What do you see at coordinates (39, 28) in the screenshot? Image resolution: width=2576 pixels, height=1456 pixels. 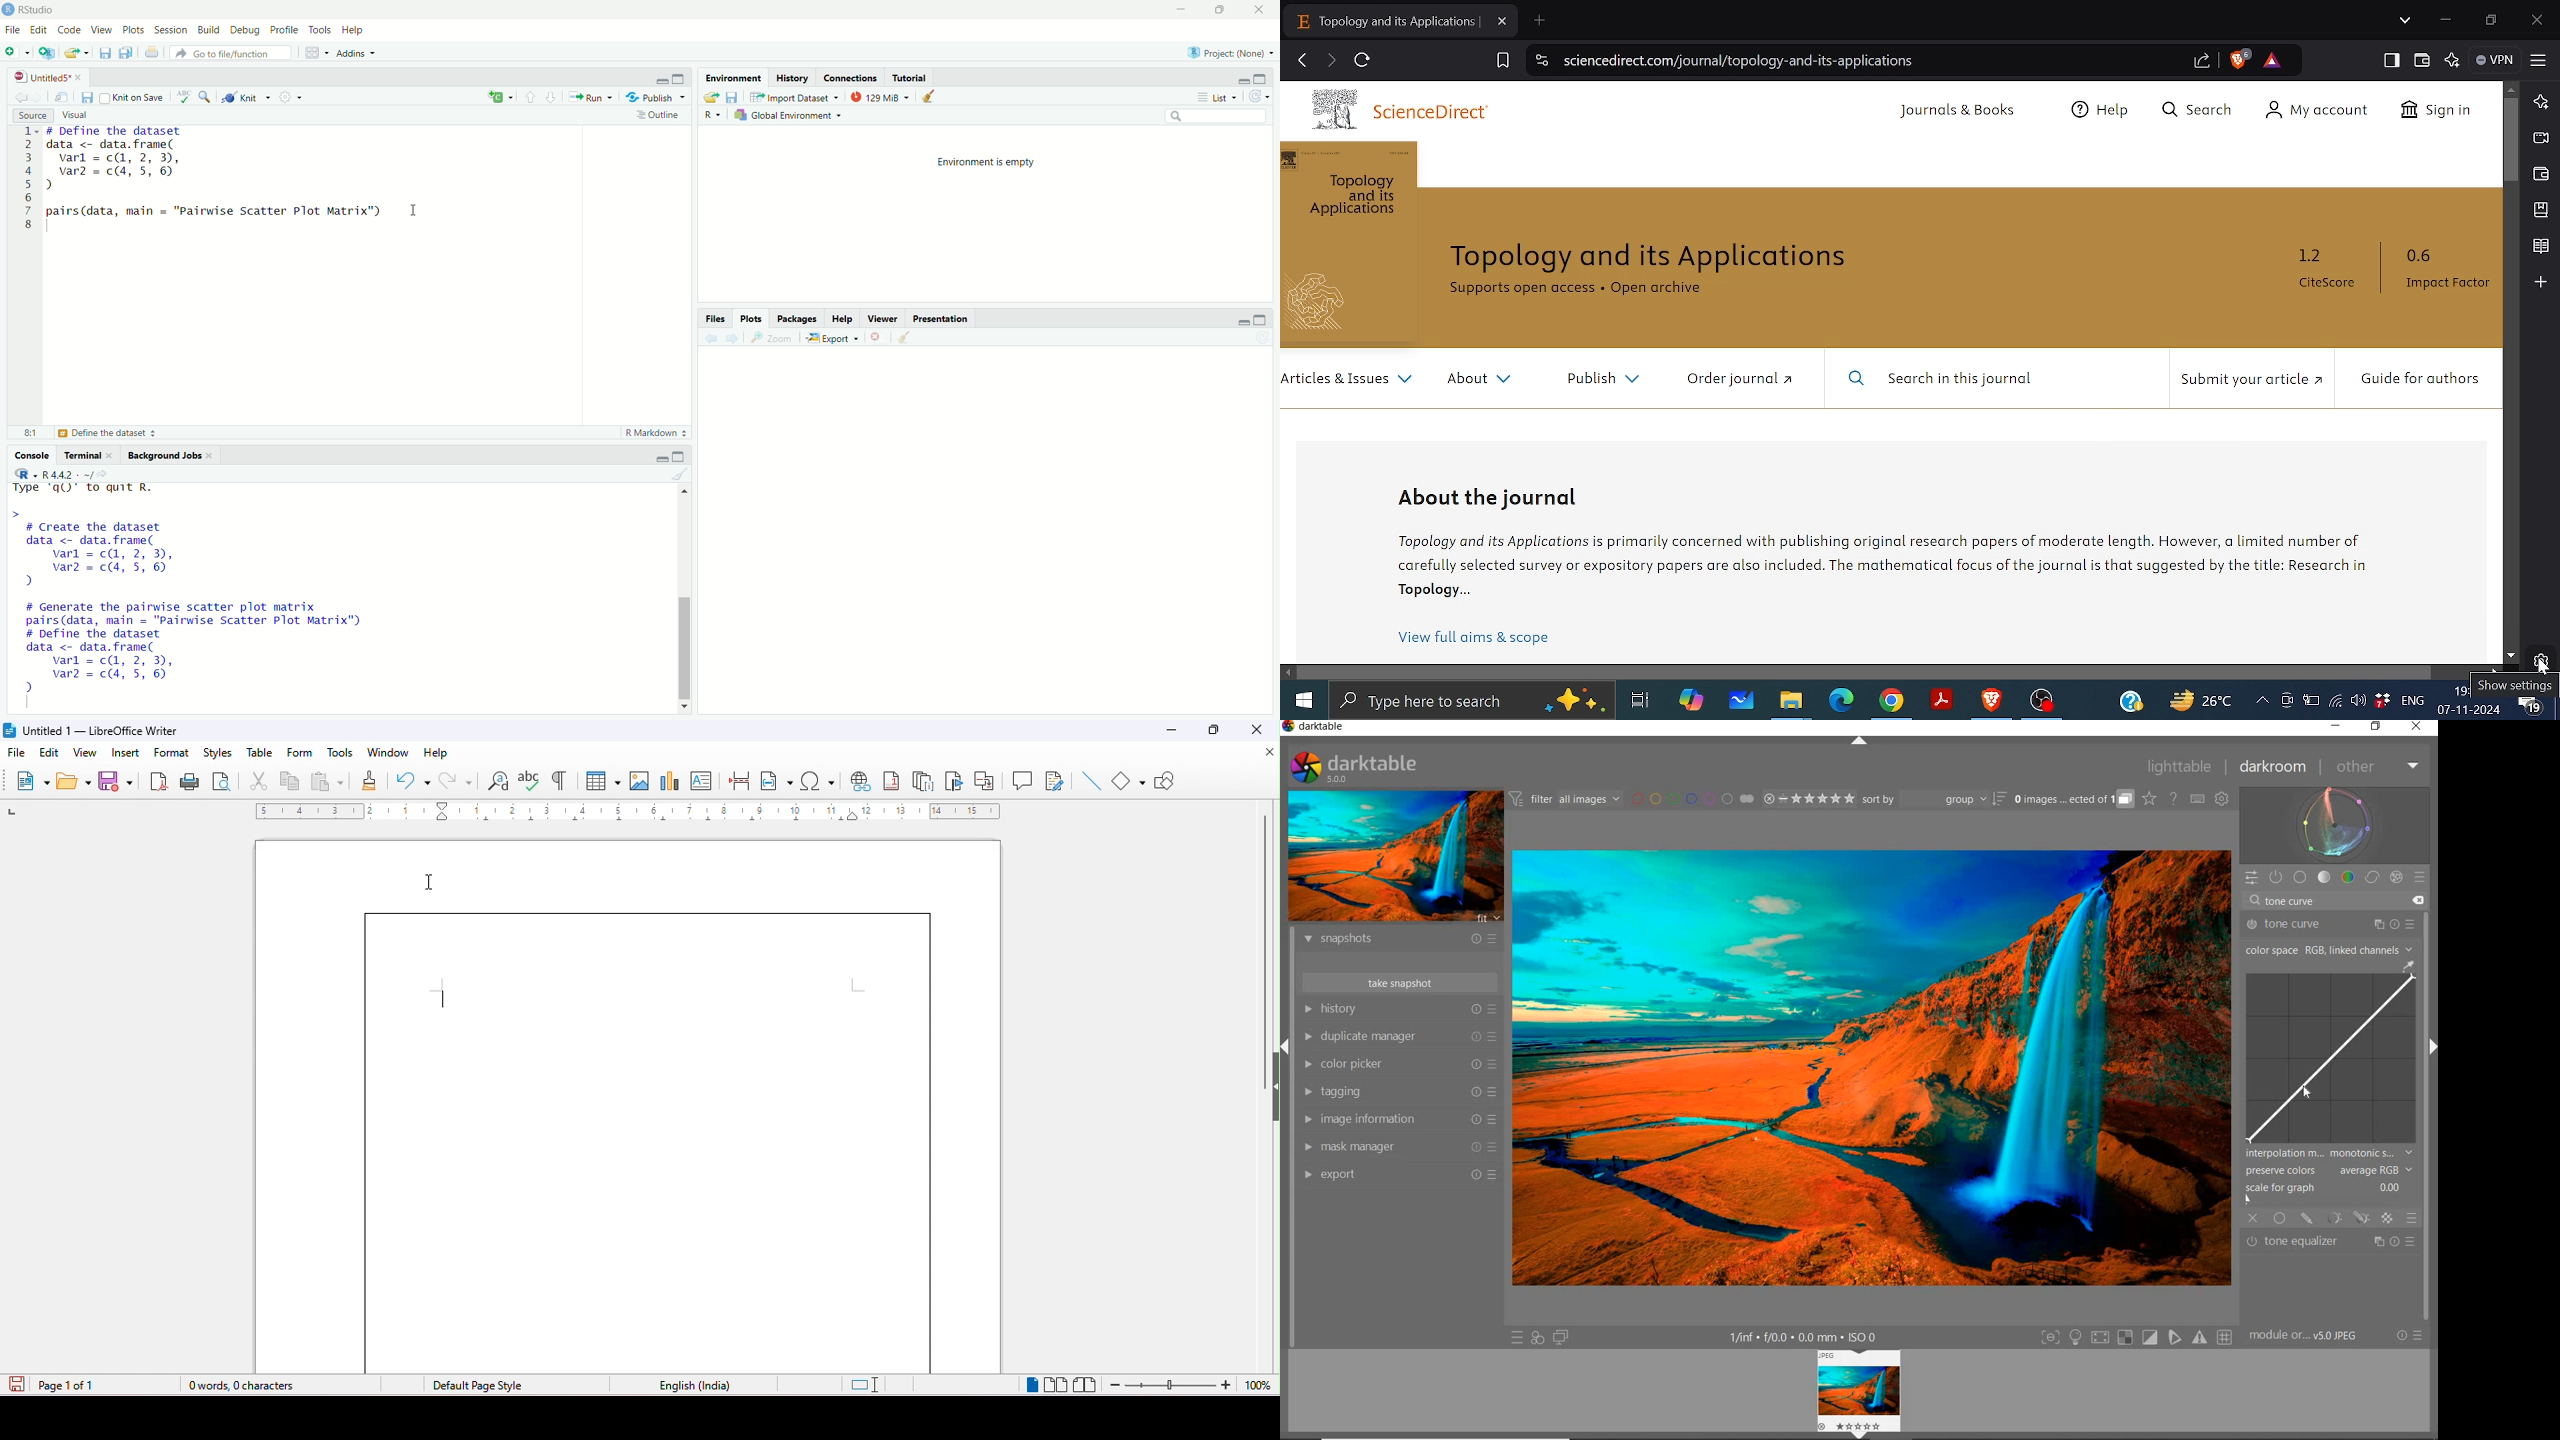 I see `Edit` at bounding box center [39, 28].